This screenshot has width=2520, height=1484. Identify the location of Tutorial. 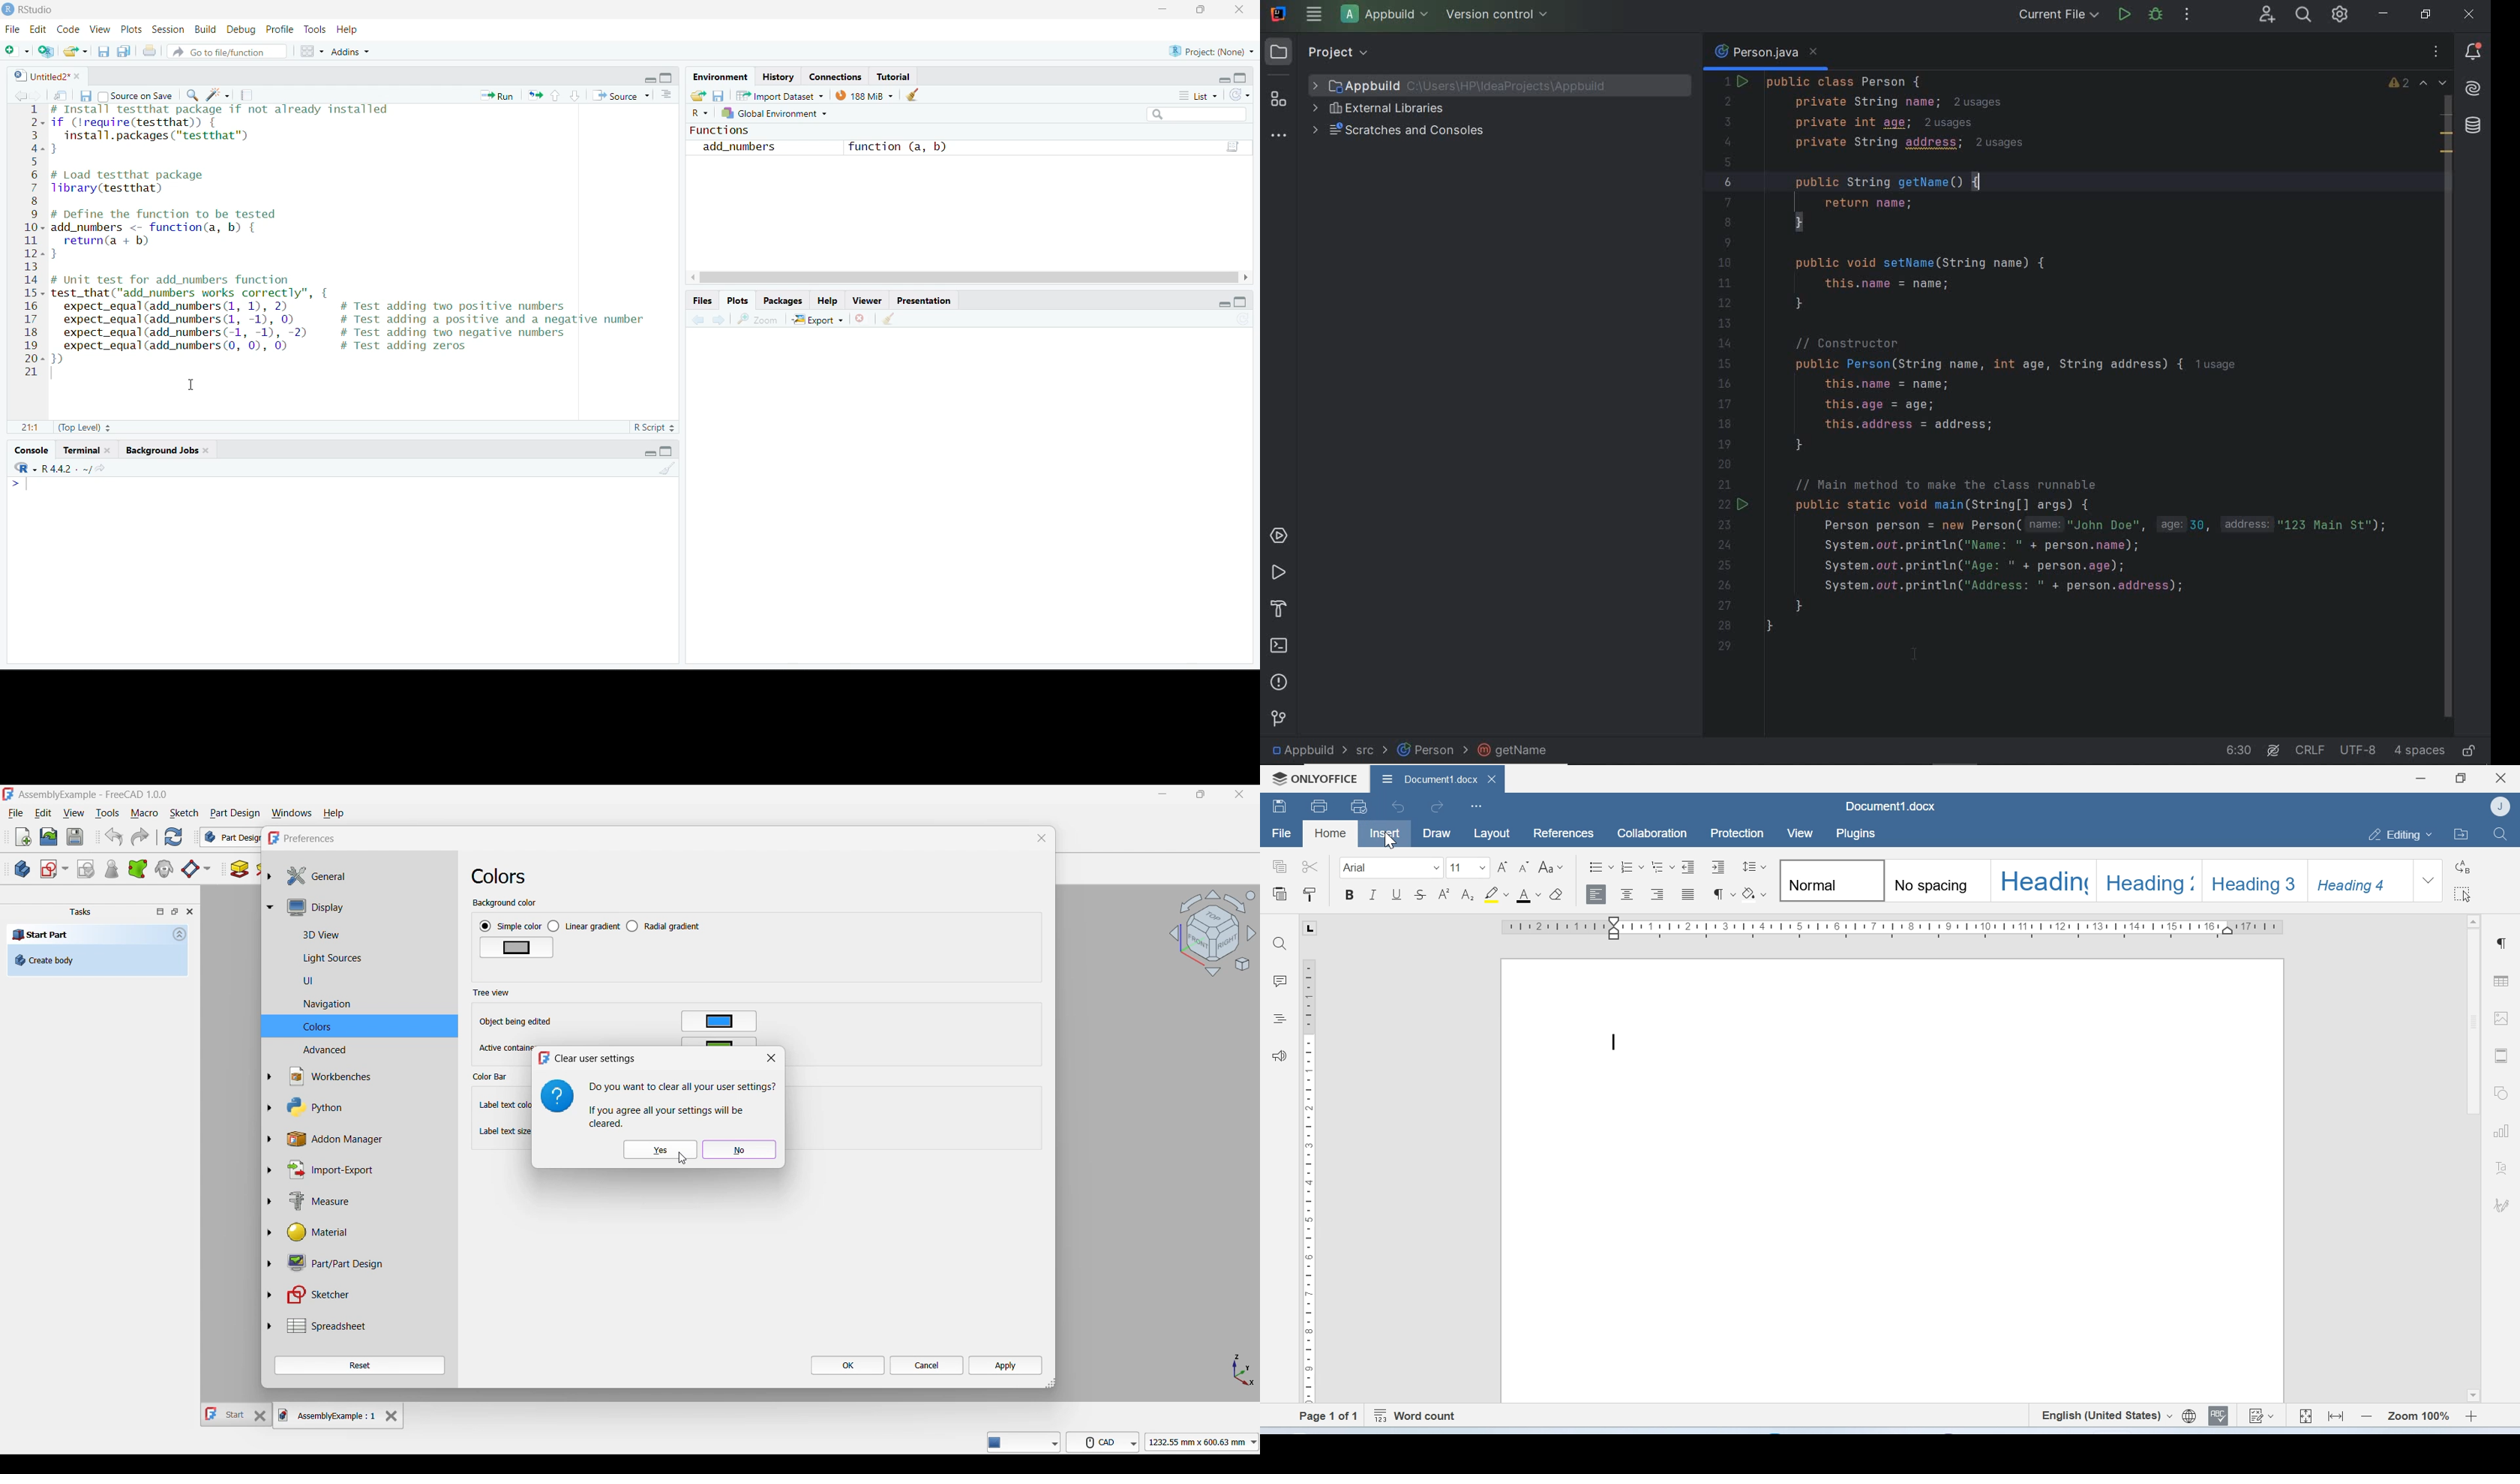
(892, 76).